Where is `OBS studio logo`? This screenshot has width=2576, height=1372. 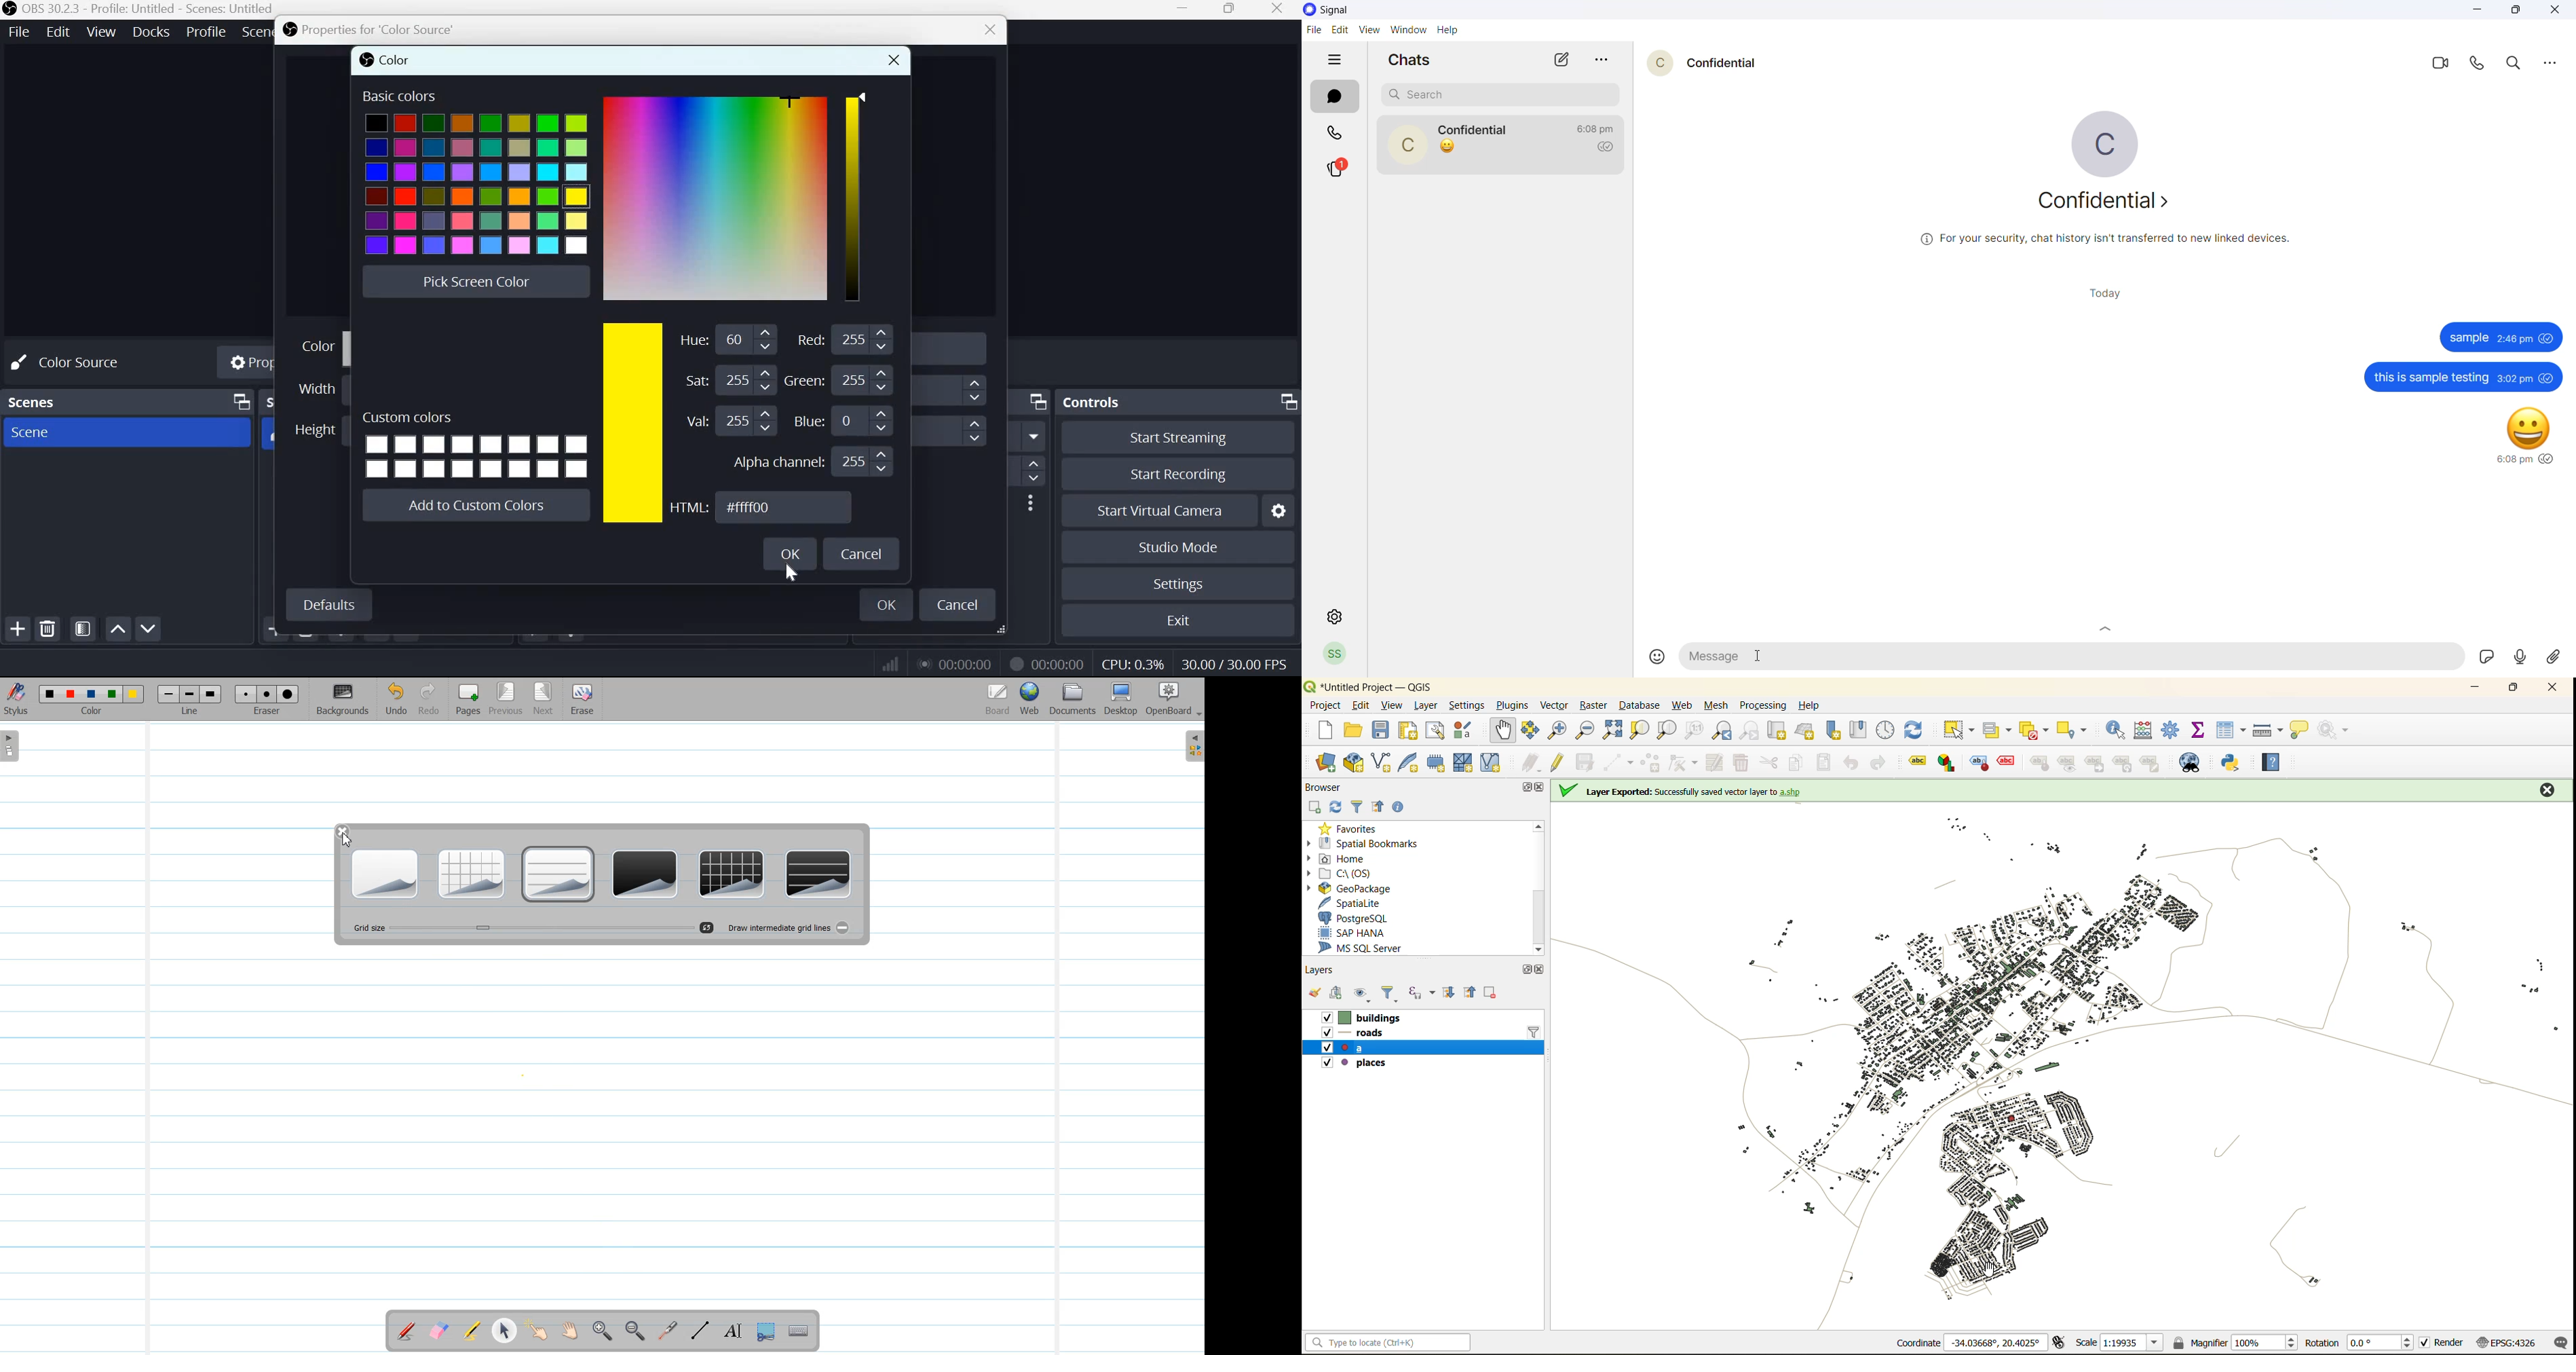 OBS studio logo is located at coordinates (9, 9).